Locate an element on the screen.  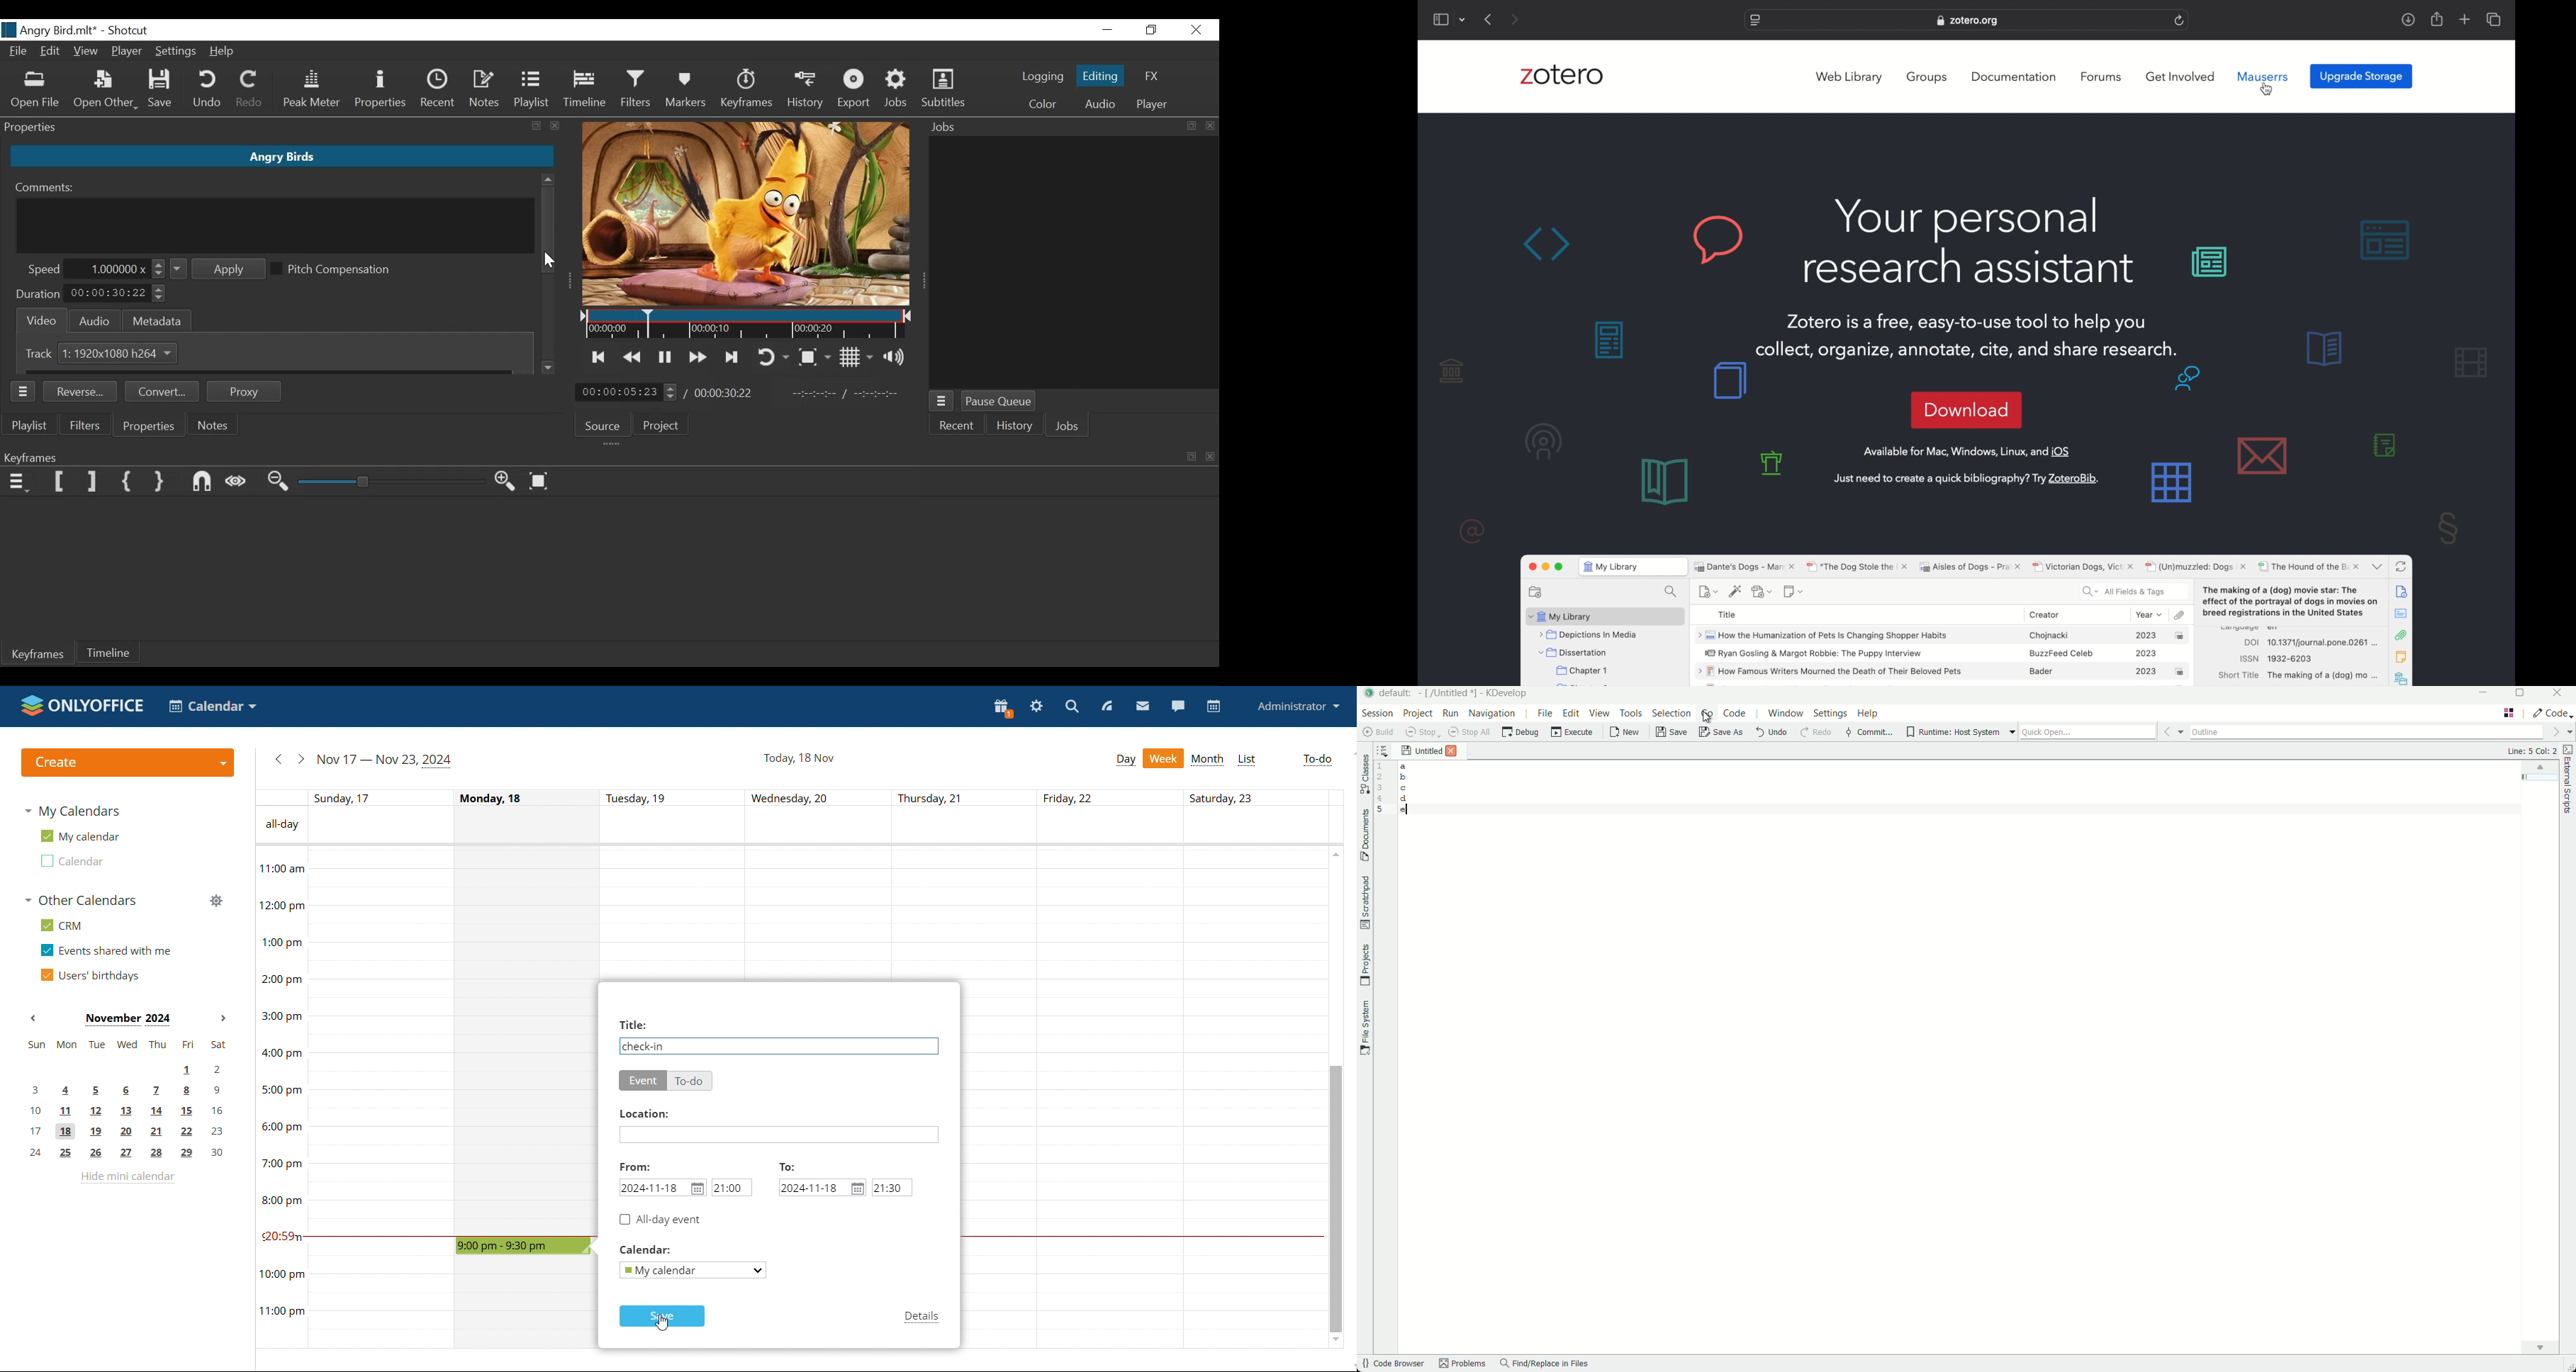
Snap is located at coordinates (203, 482).